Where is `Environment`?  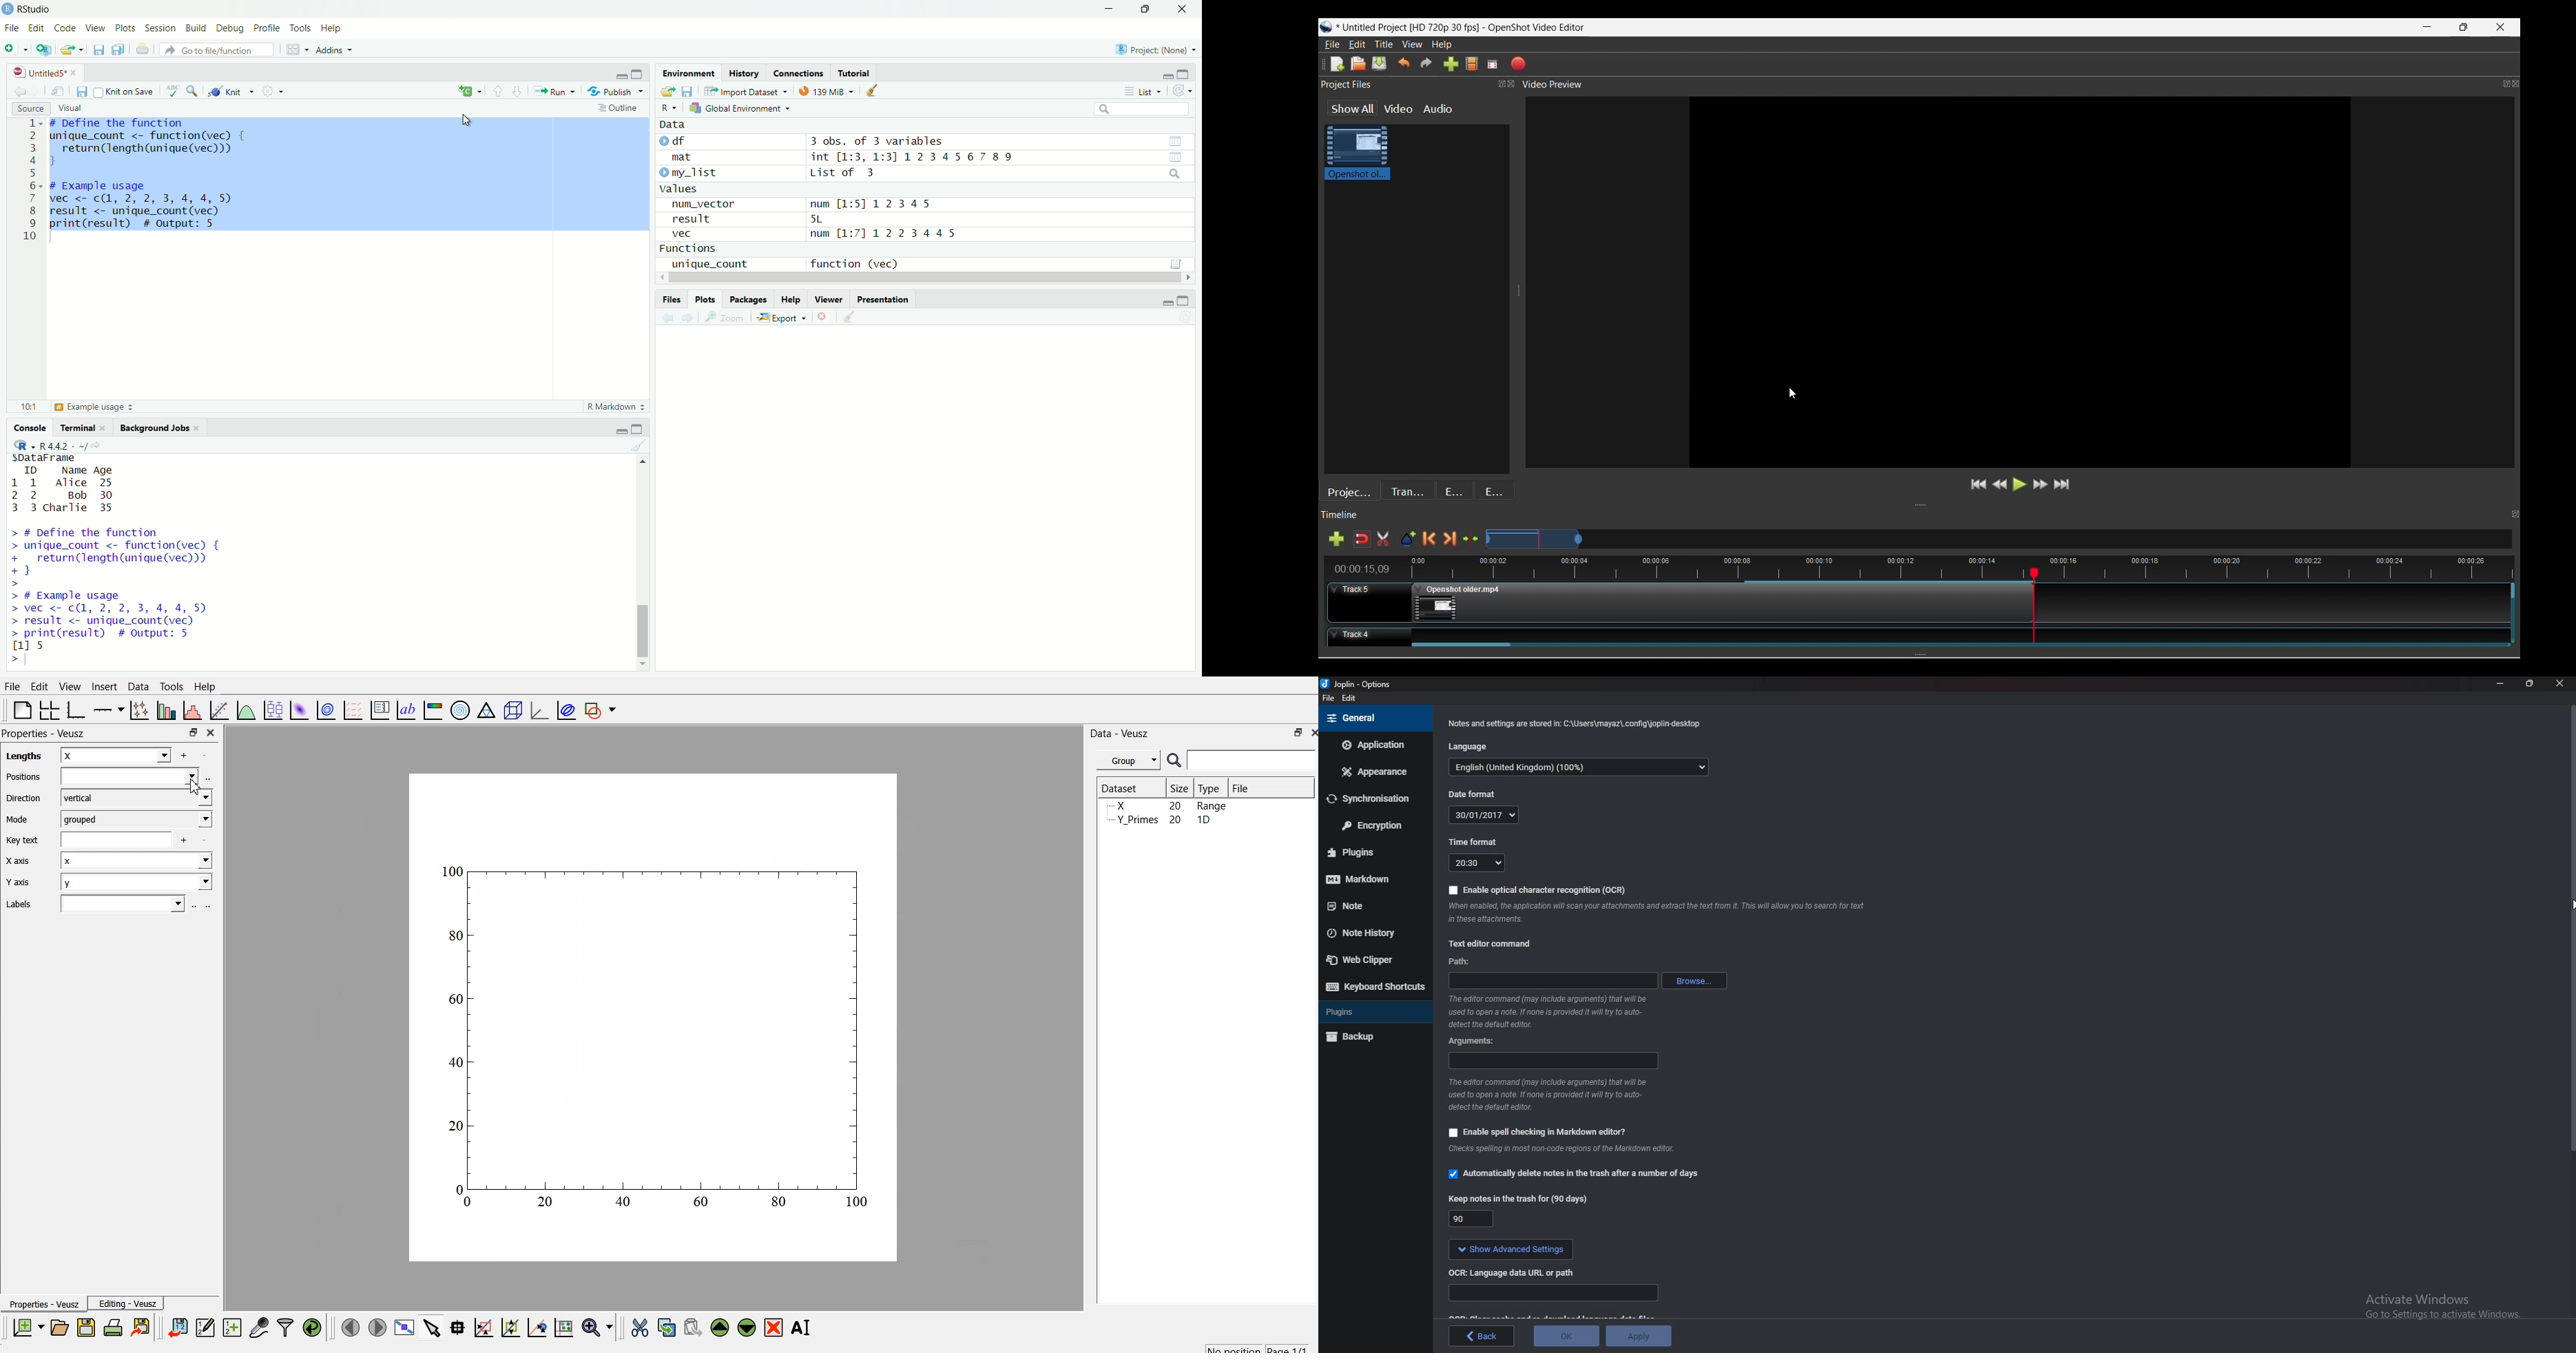 Environment is located at coordinates (690, 74).